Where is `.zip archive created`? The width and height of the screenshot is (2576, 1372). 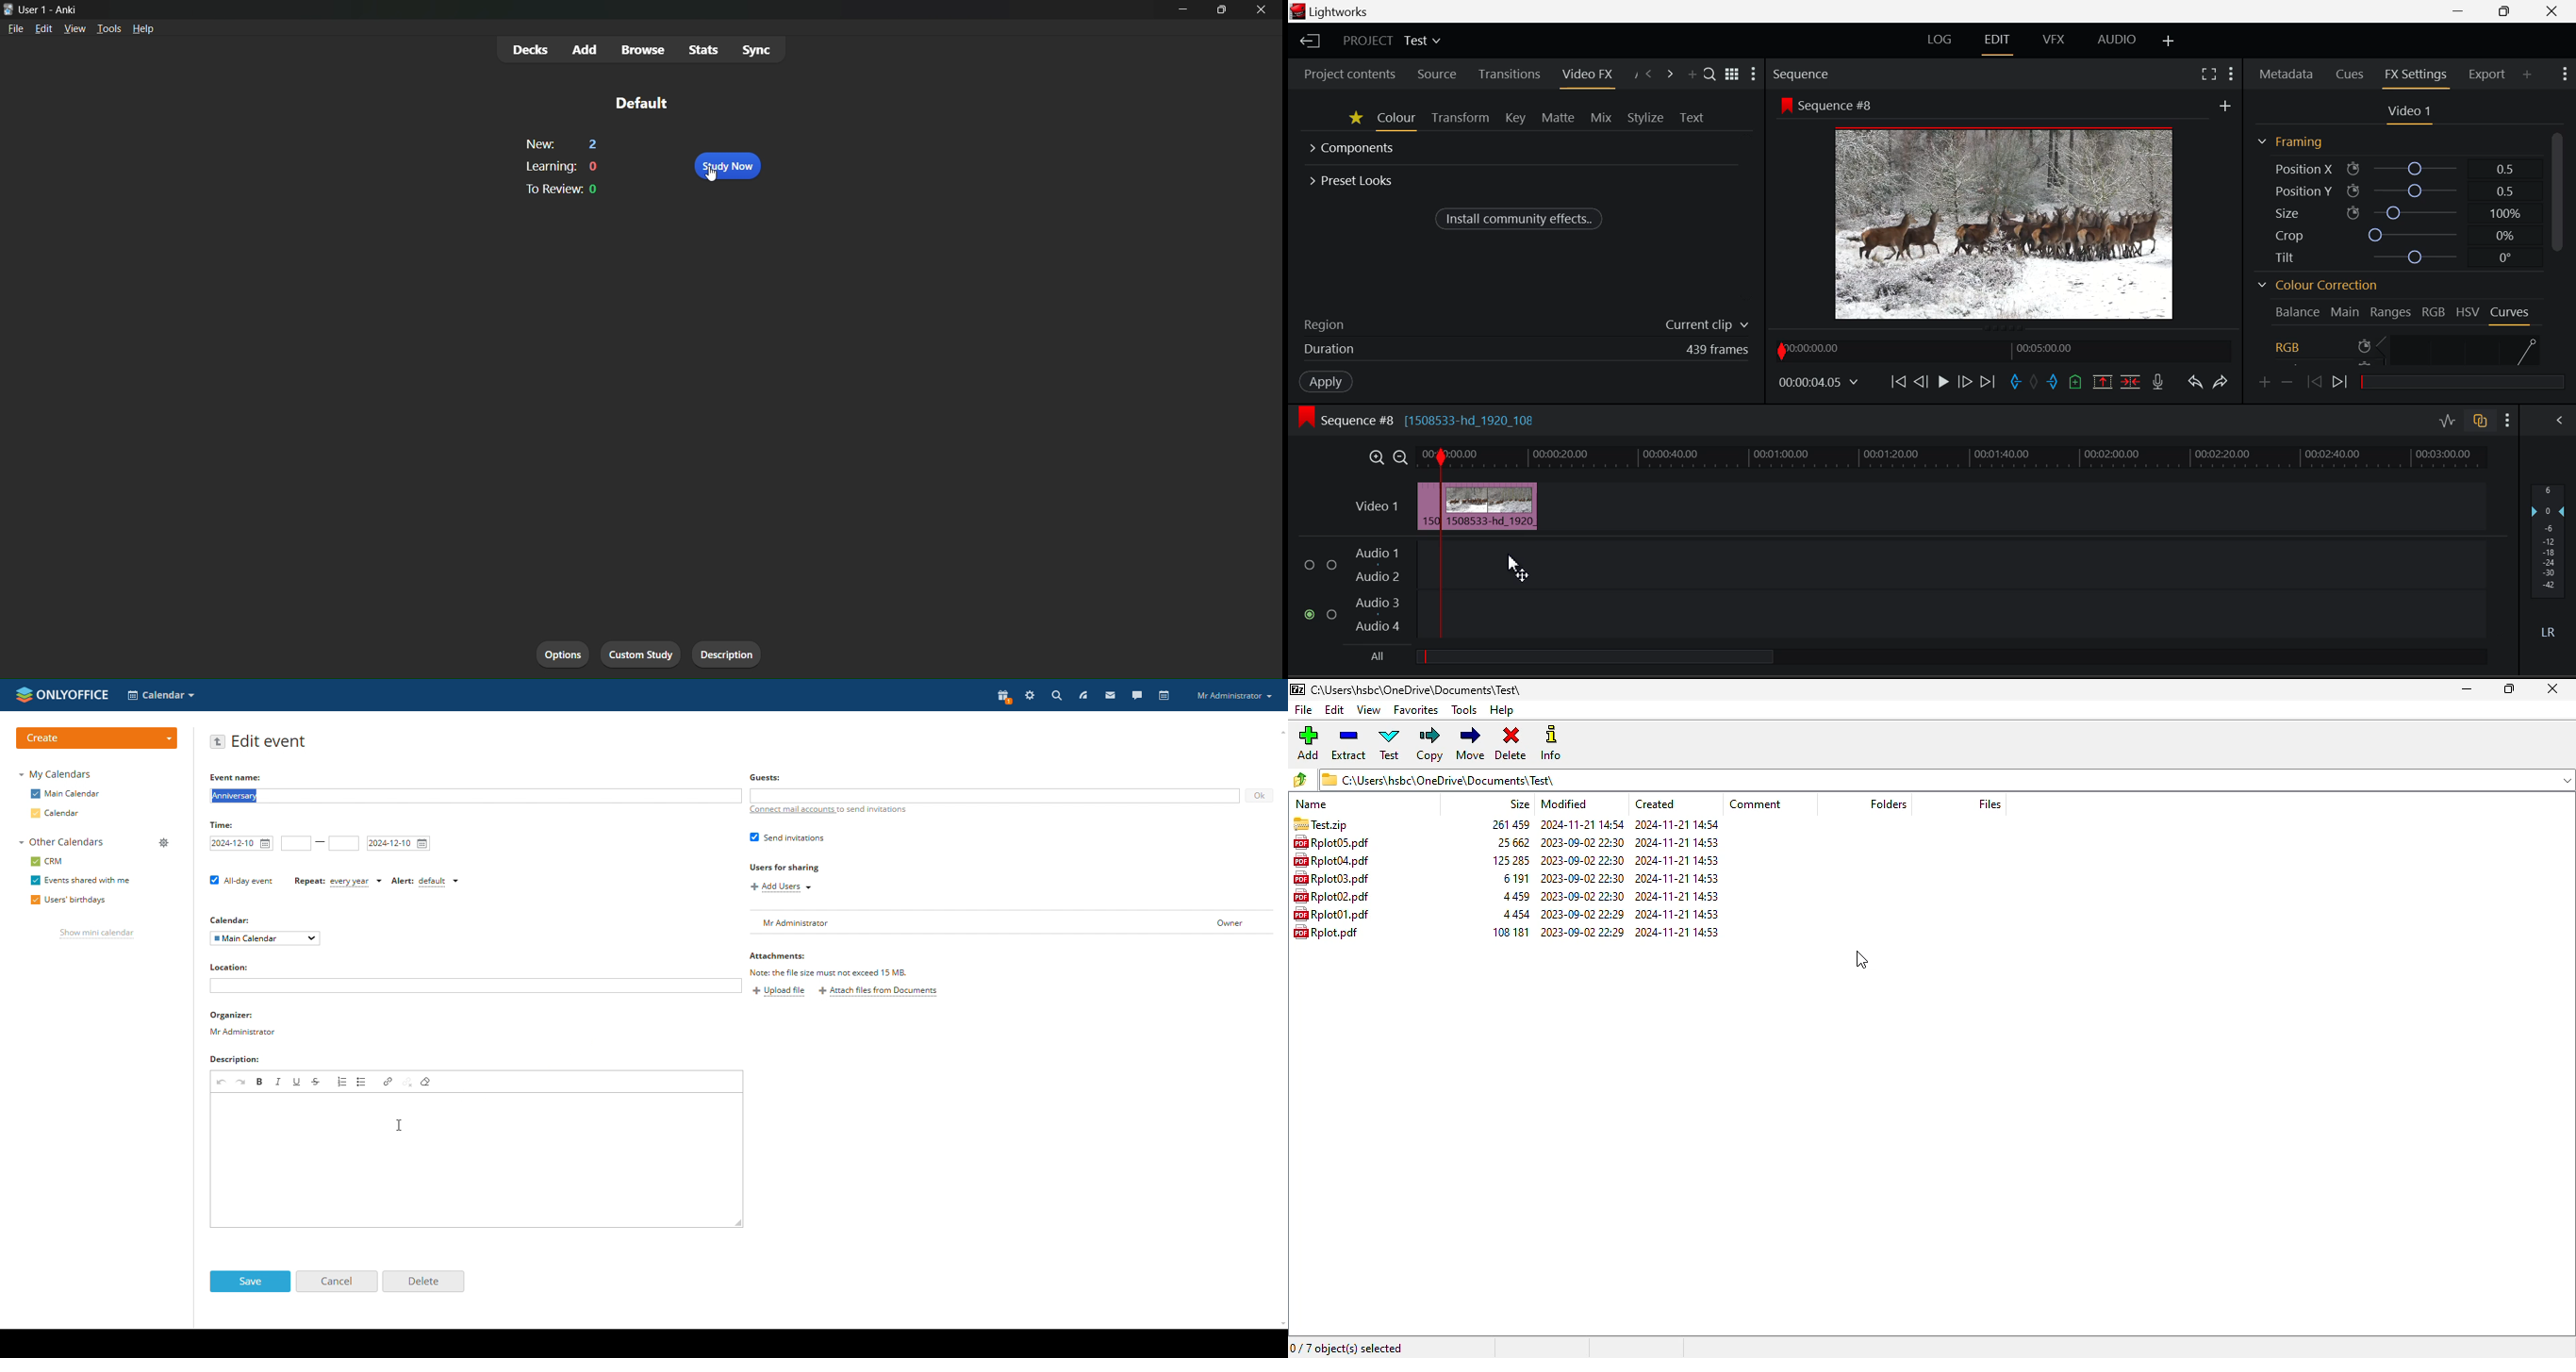 .zip archive created is located at coordinates (1321, 824).